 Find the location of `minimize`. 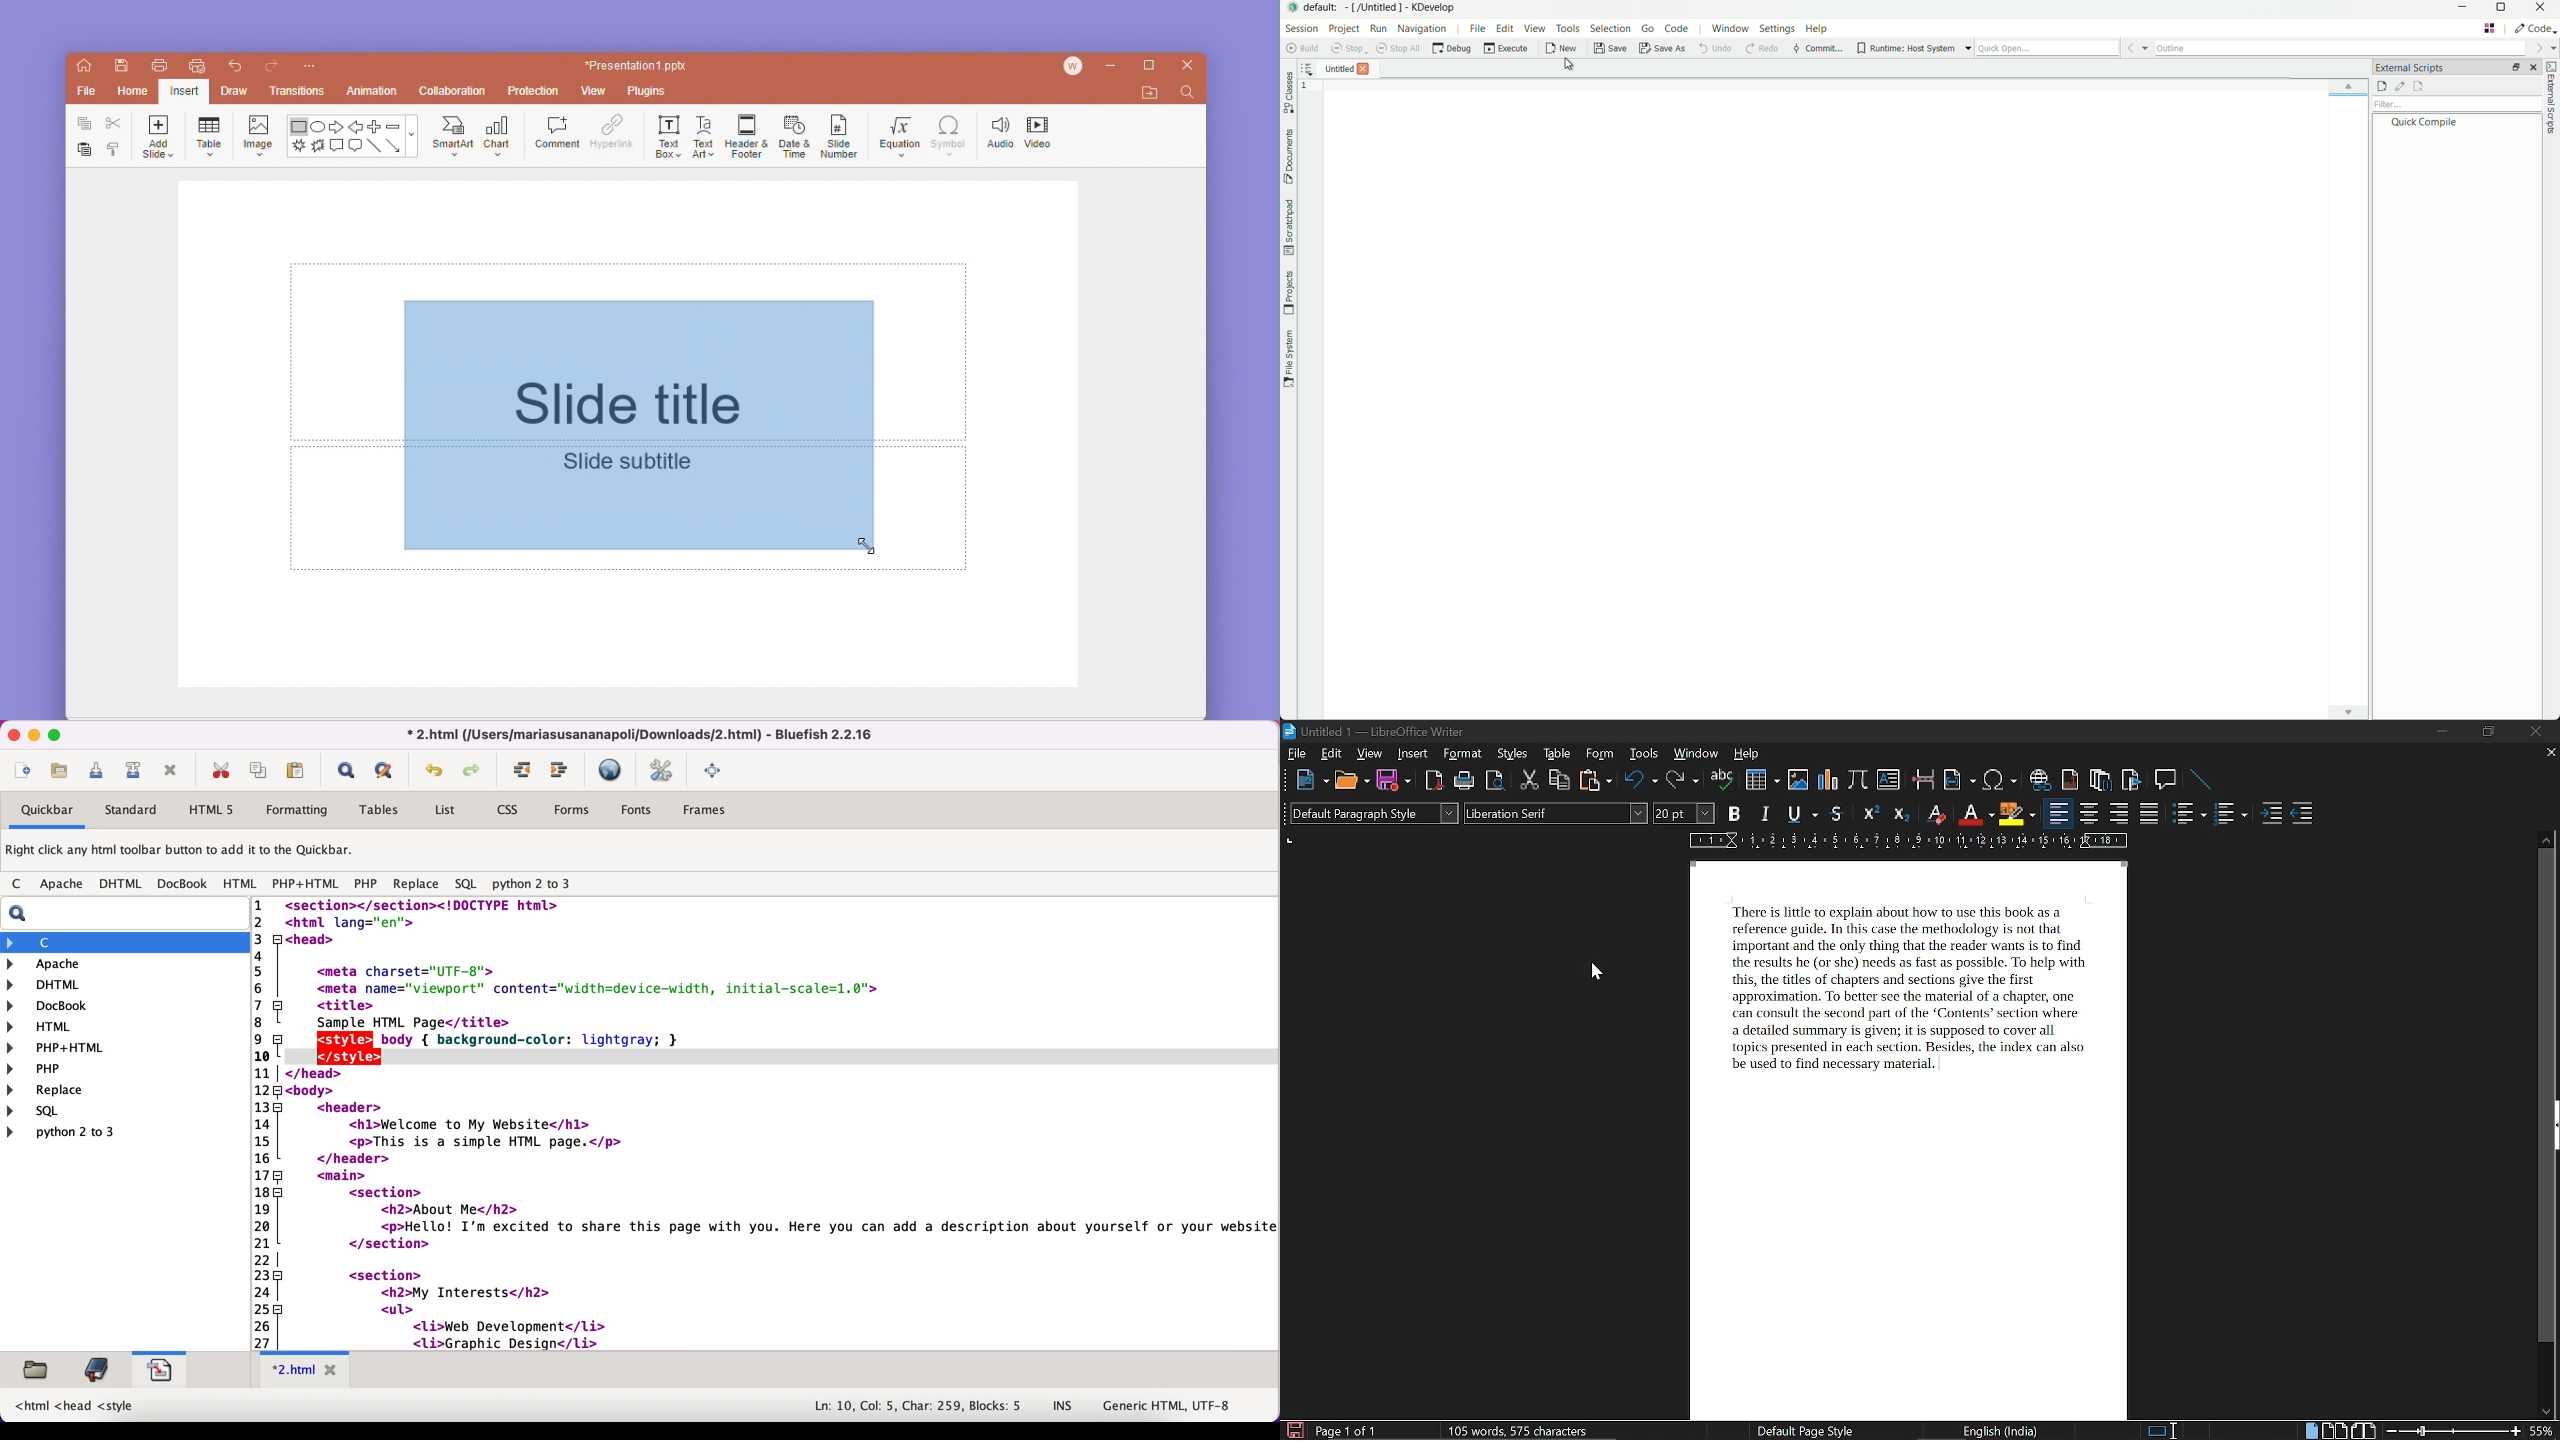

minimize is located at coordinates (2440, 732).